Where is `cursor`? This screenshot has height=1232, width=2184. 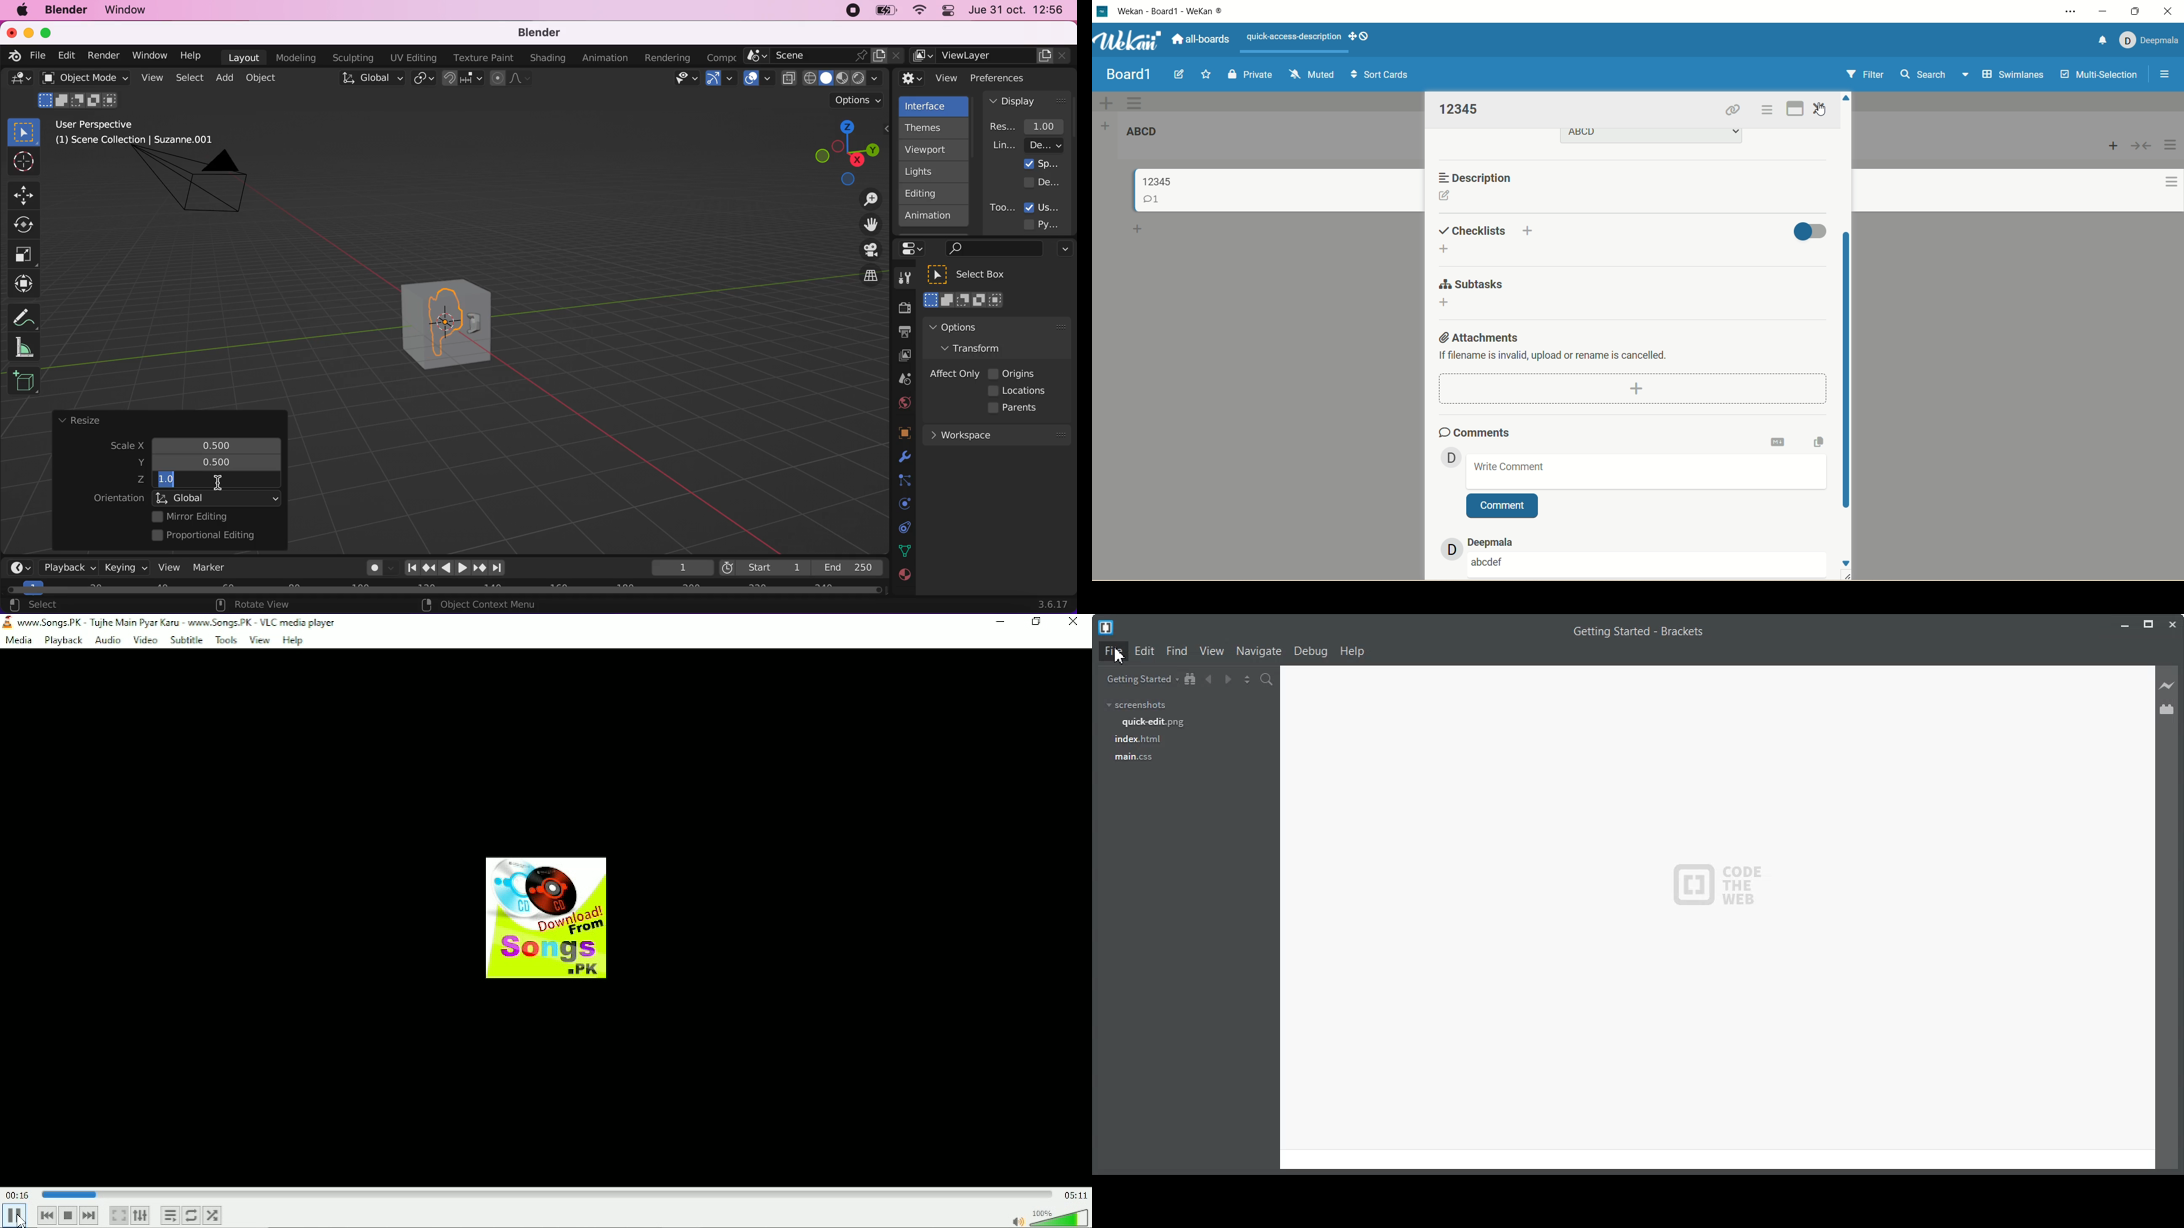
cursor is located at coordinates (23, 1218).